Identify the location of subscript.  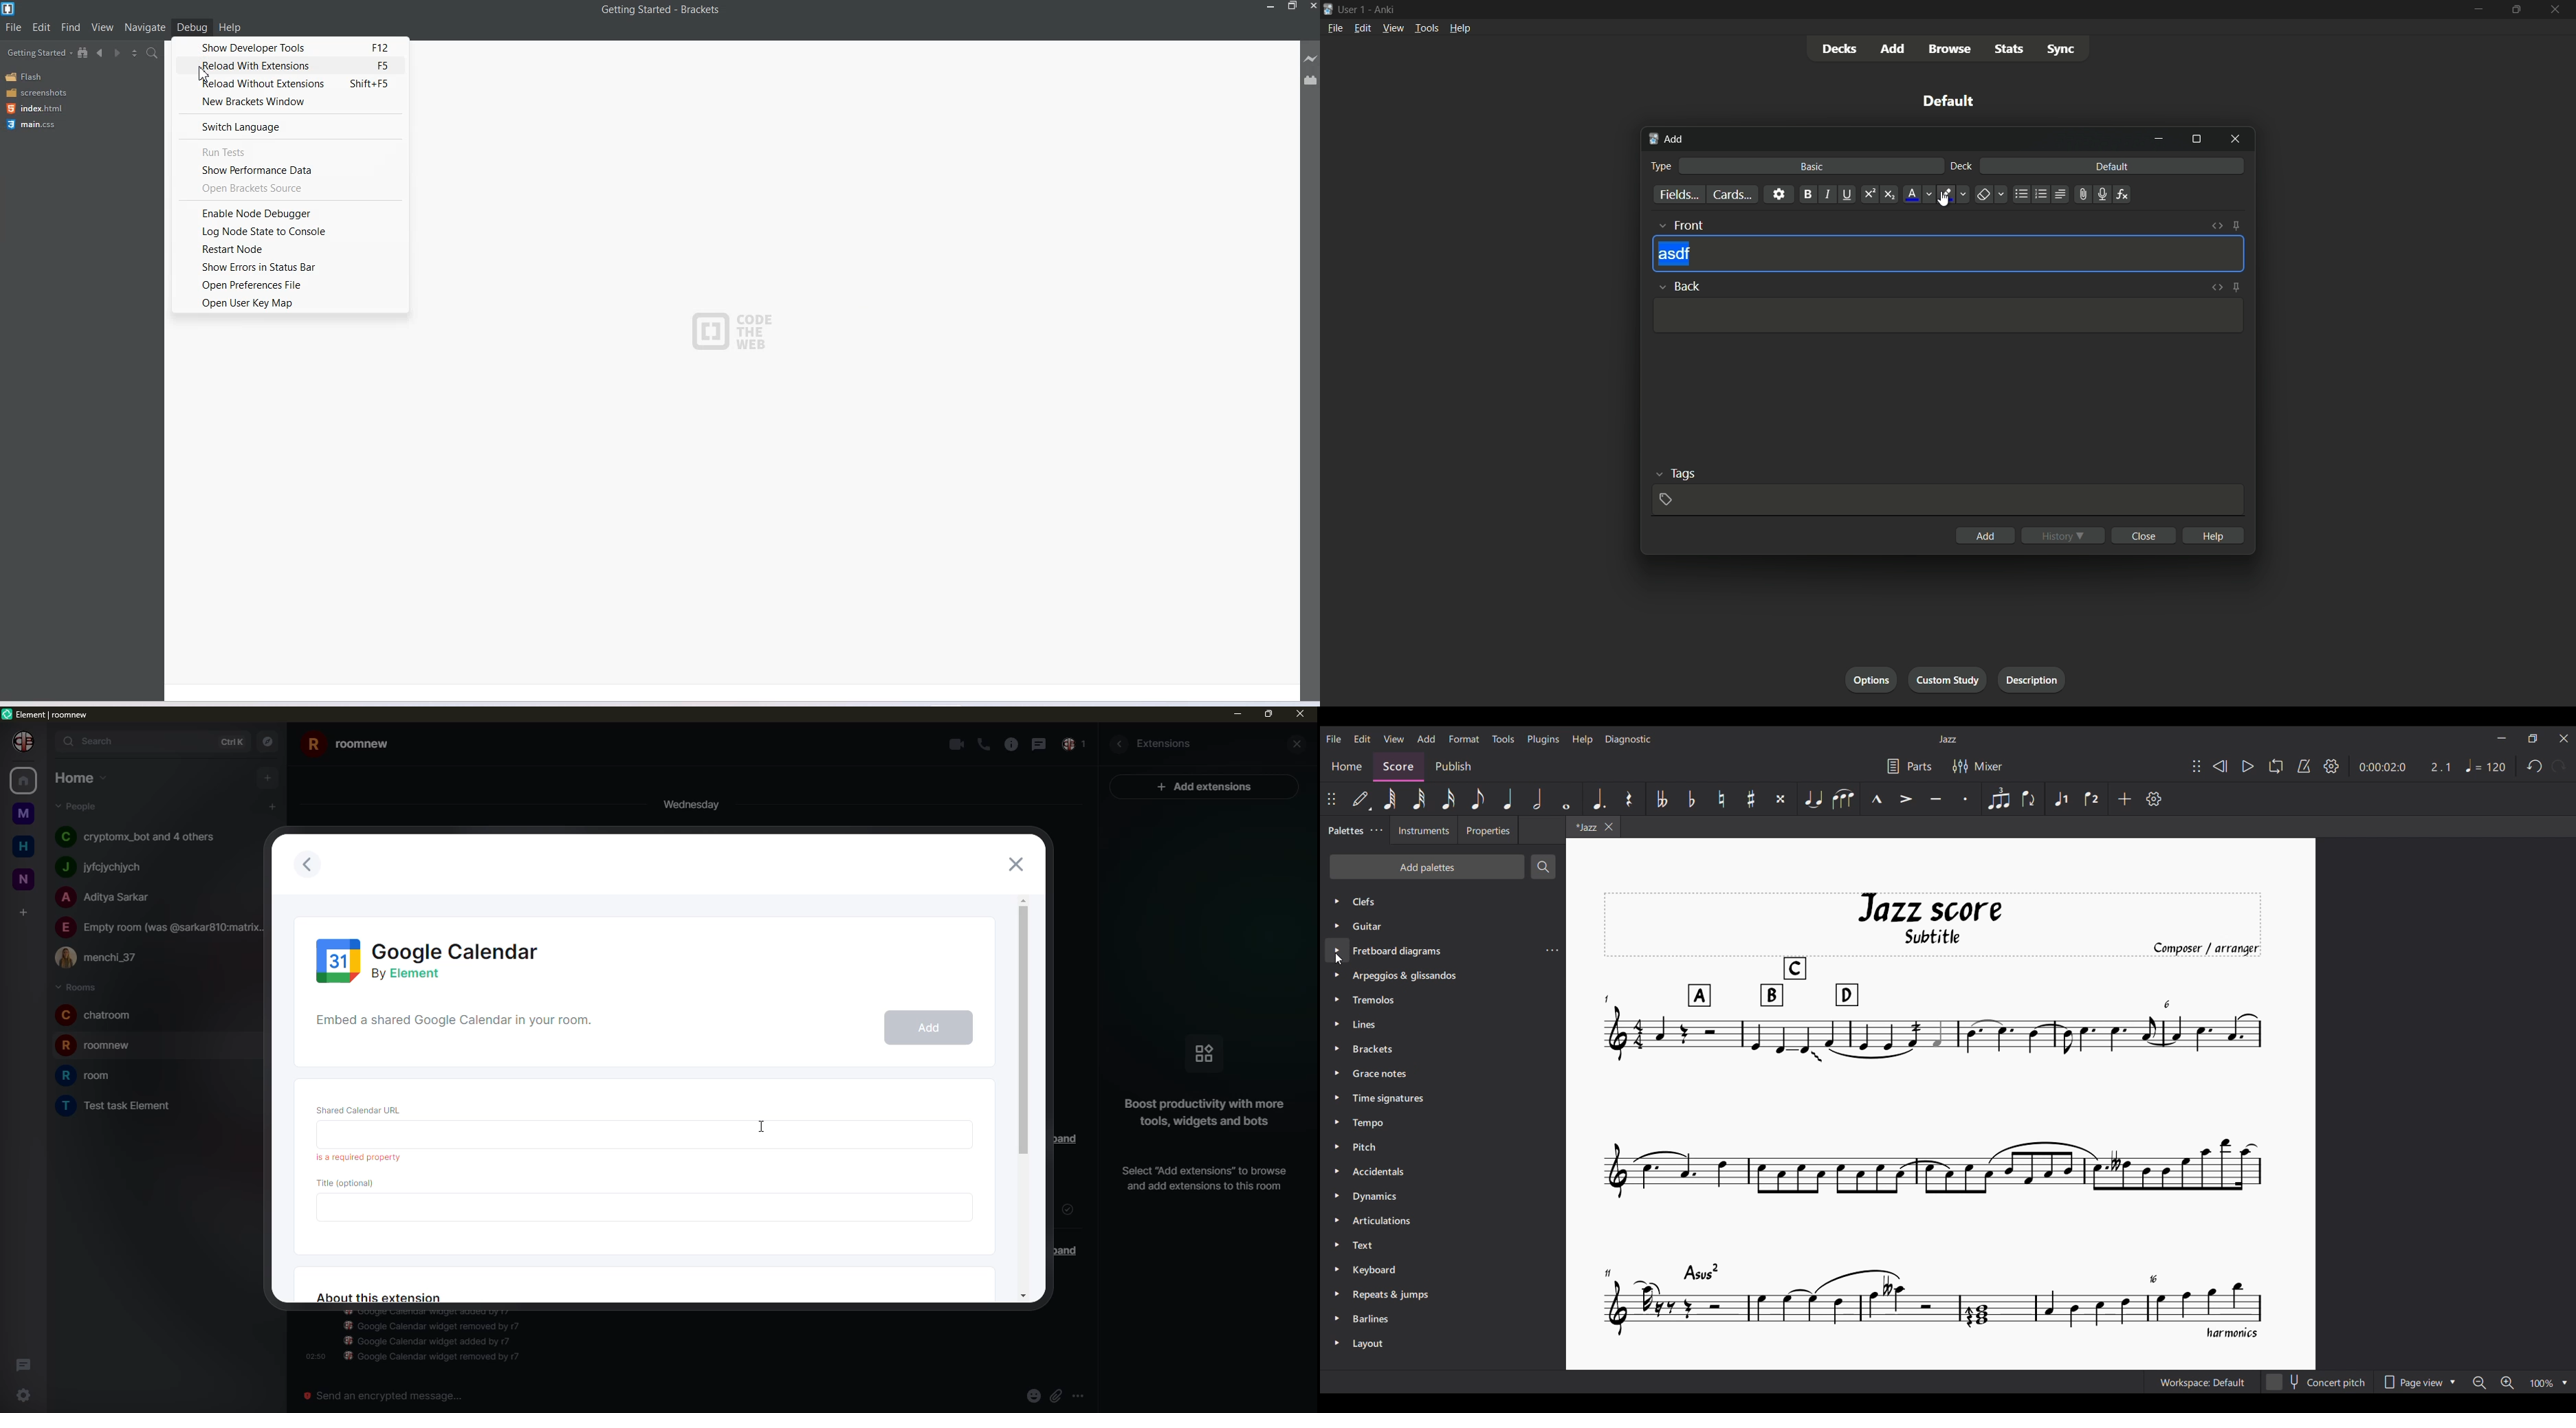
(1890, 194).